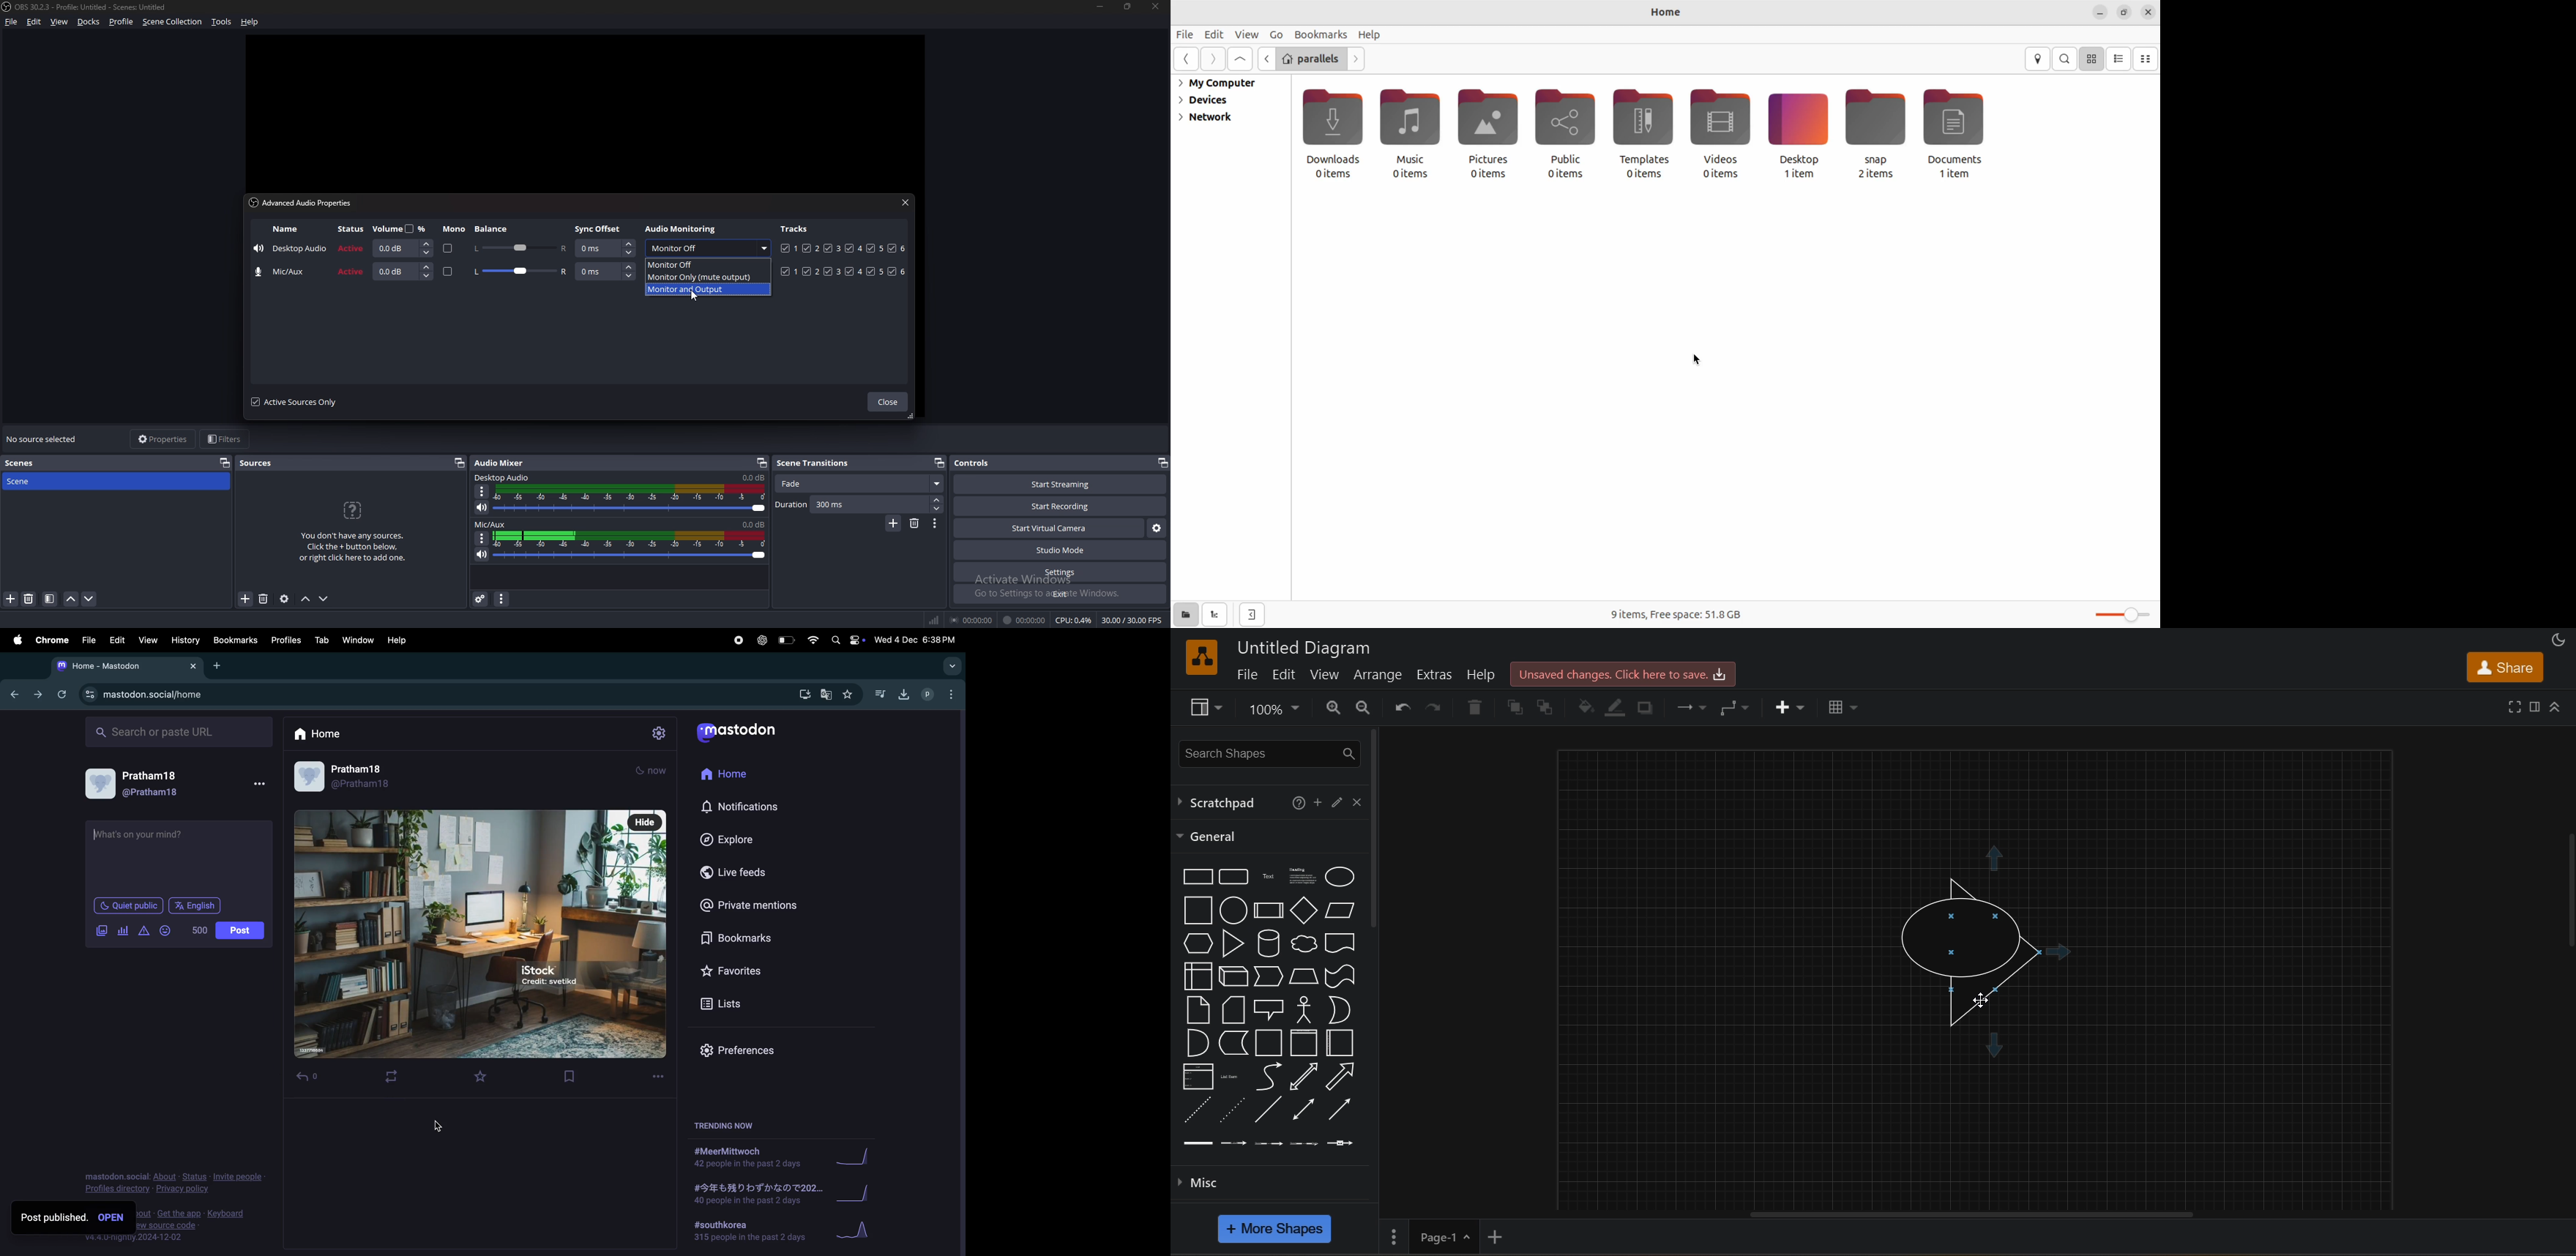  I want to click on duration, so click(851, 505).